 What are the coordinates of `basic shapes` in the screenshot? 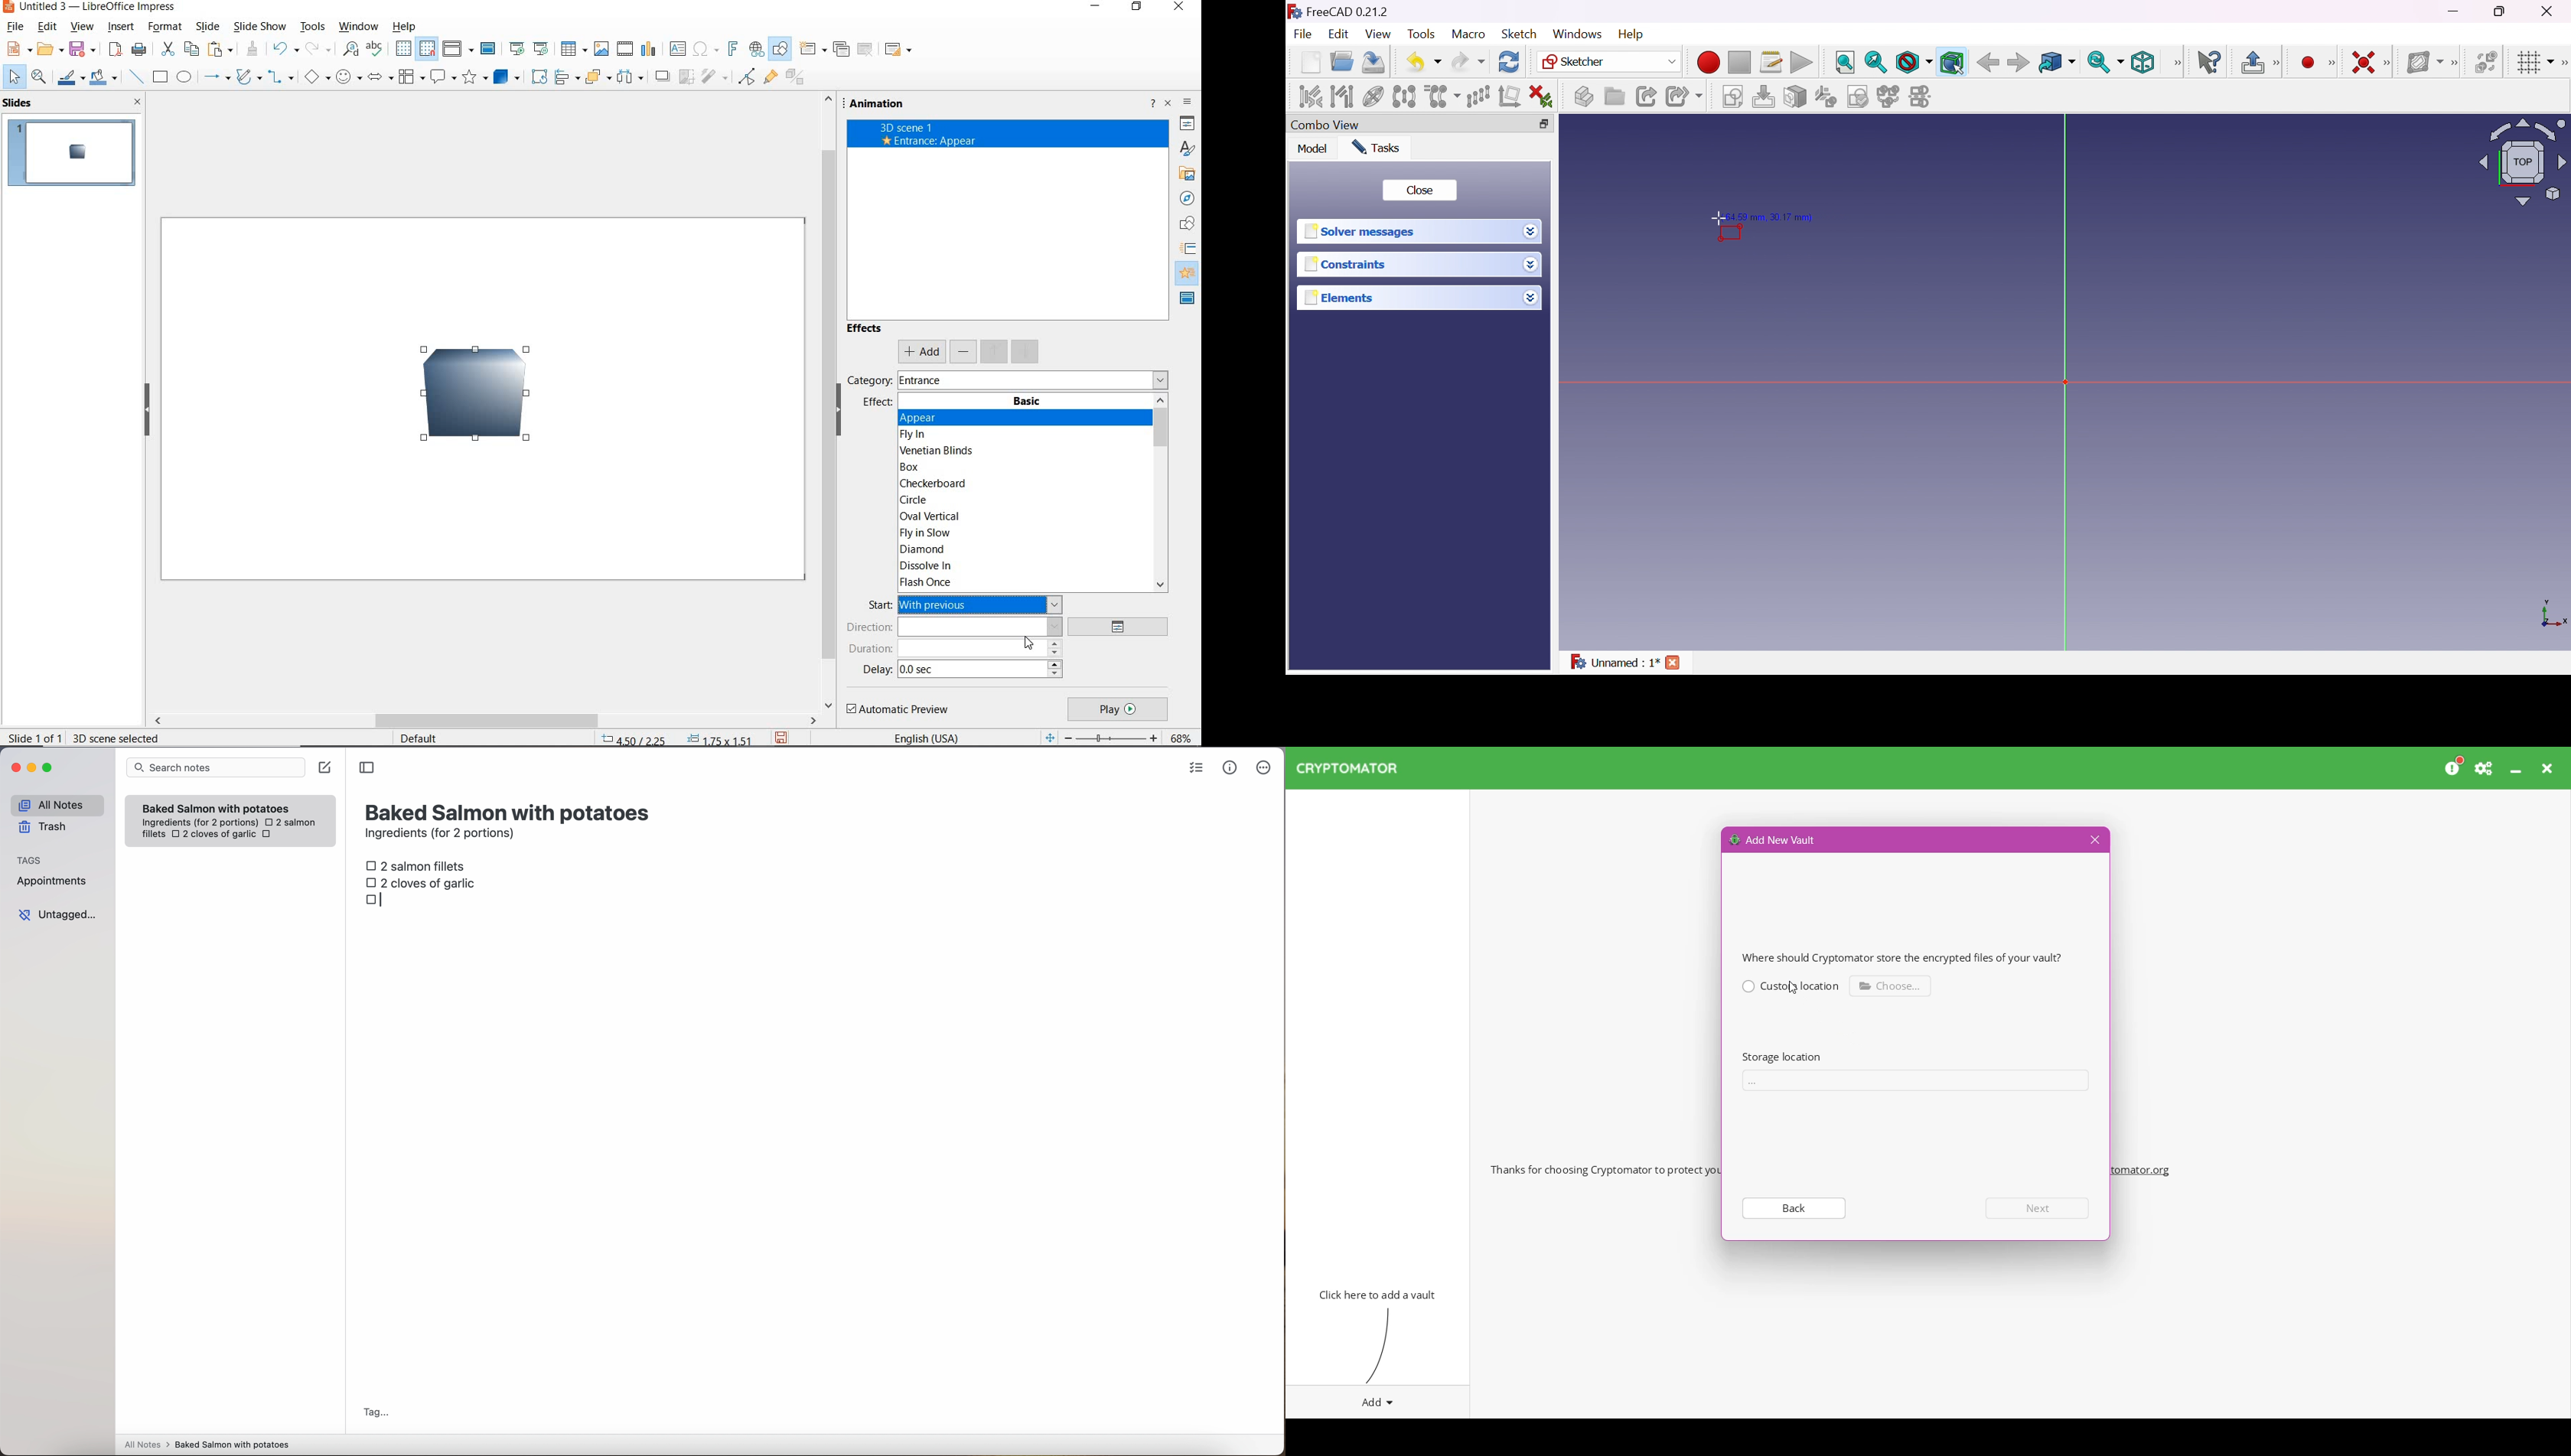 It's located at (315, 79).